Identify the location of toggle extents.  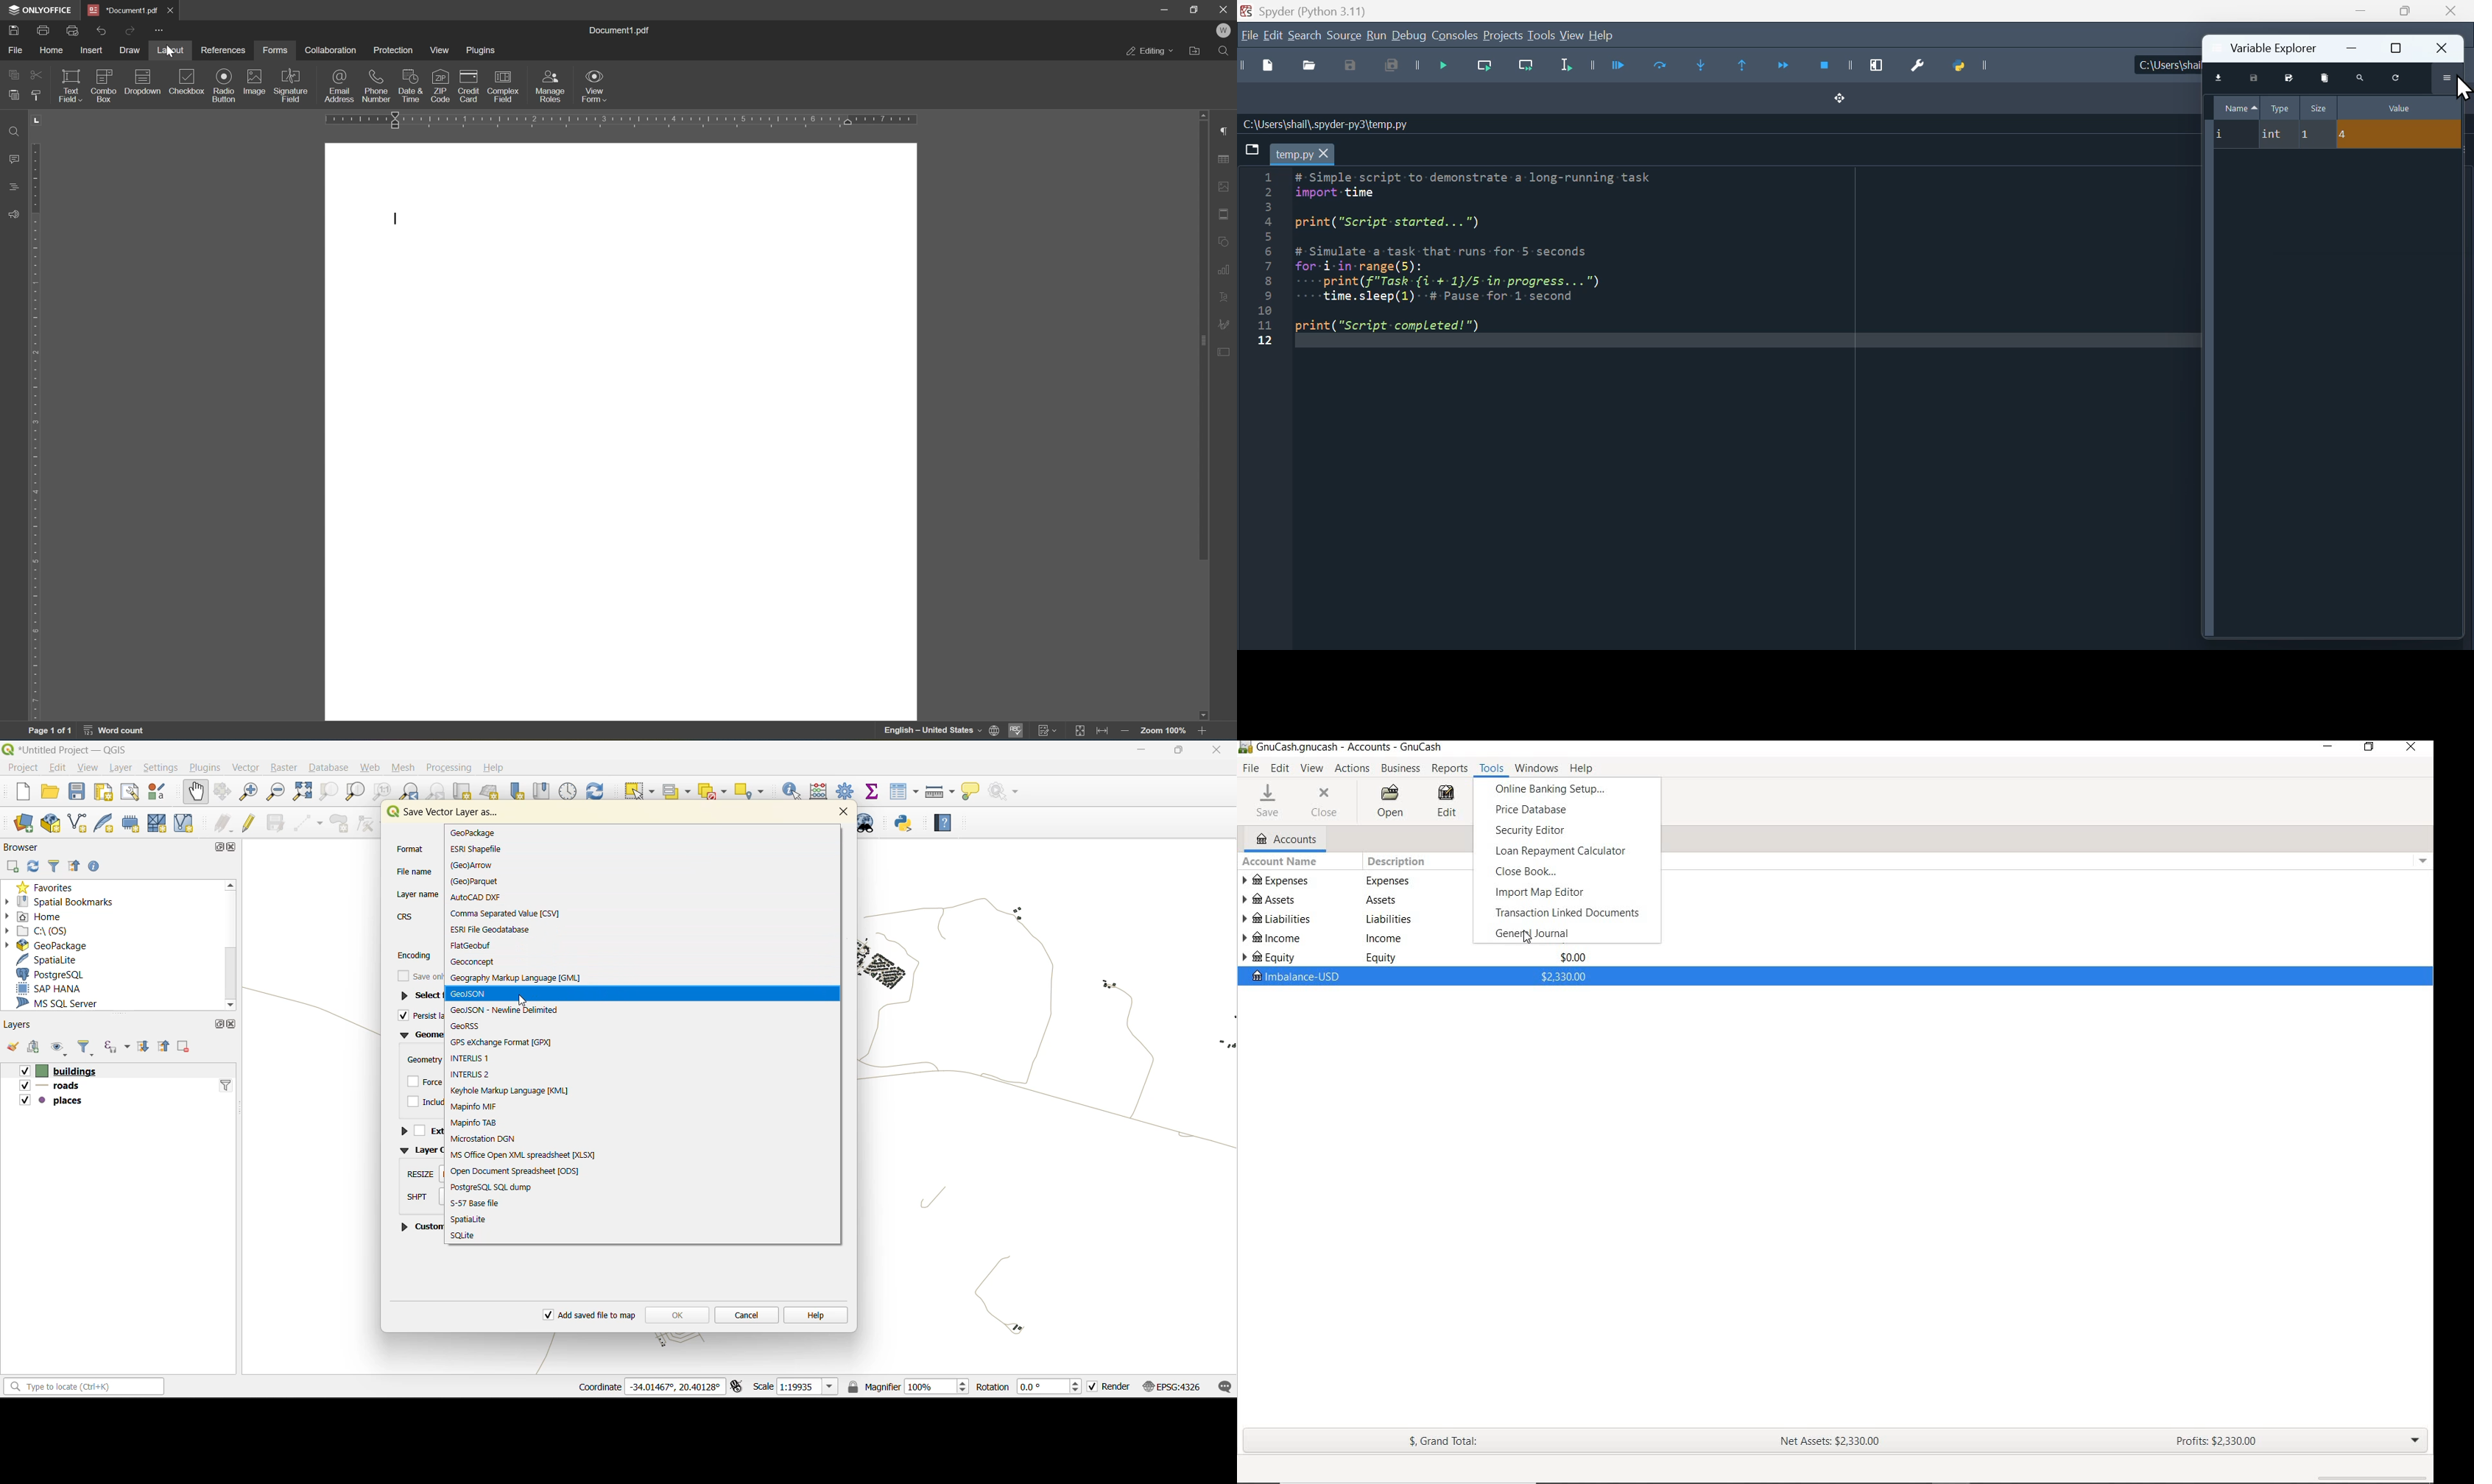
(739, 1387).